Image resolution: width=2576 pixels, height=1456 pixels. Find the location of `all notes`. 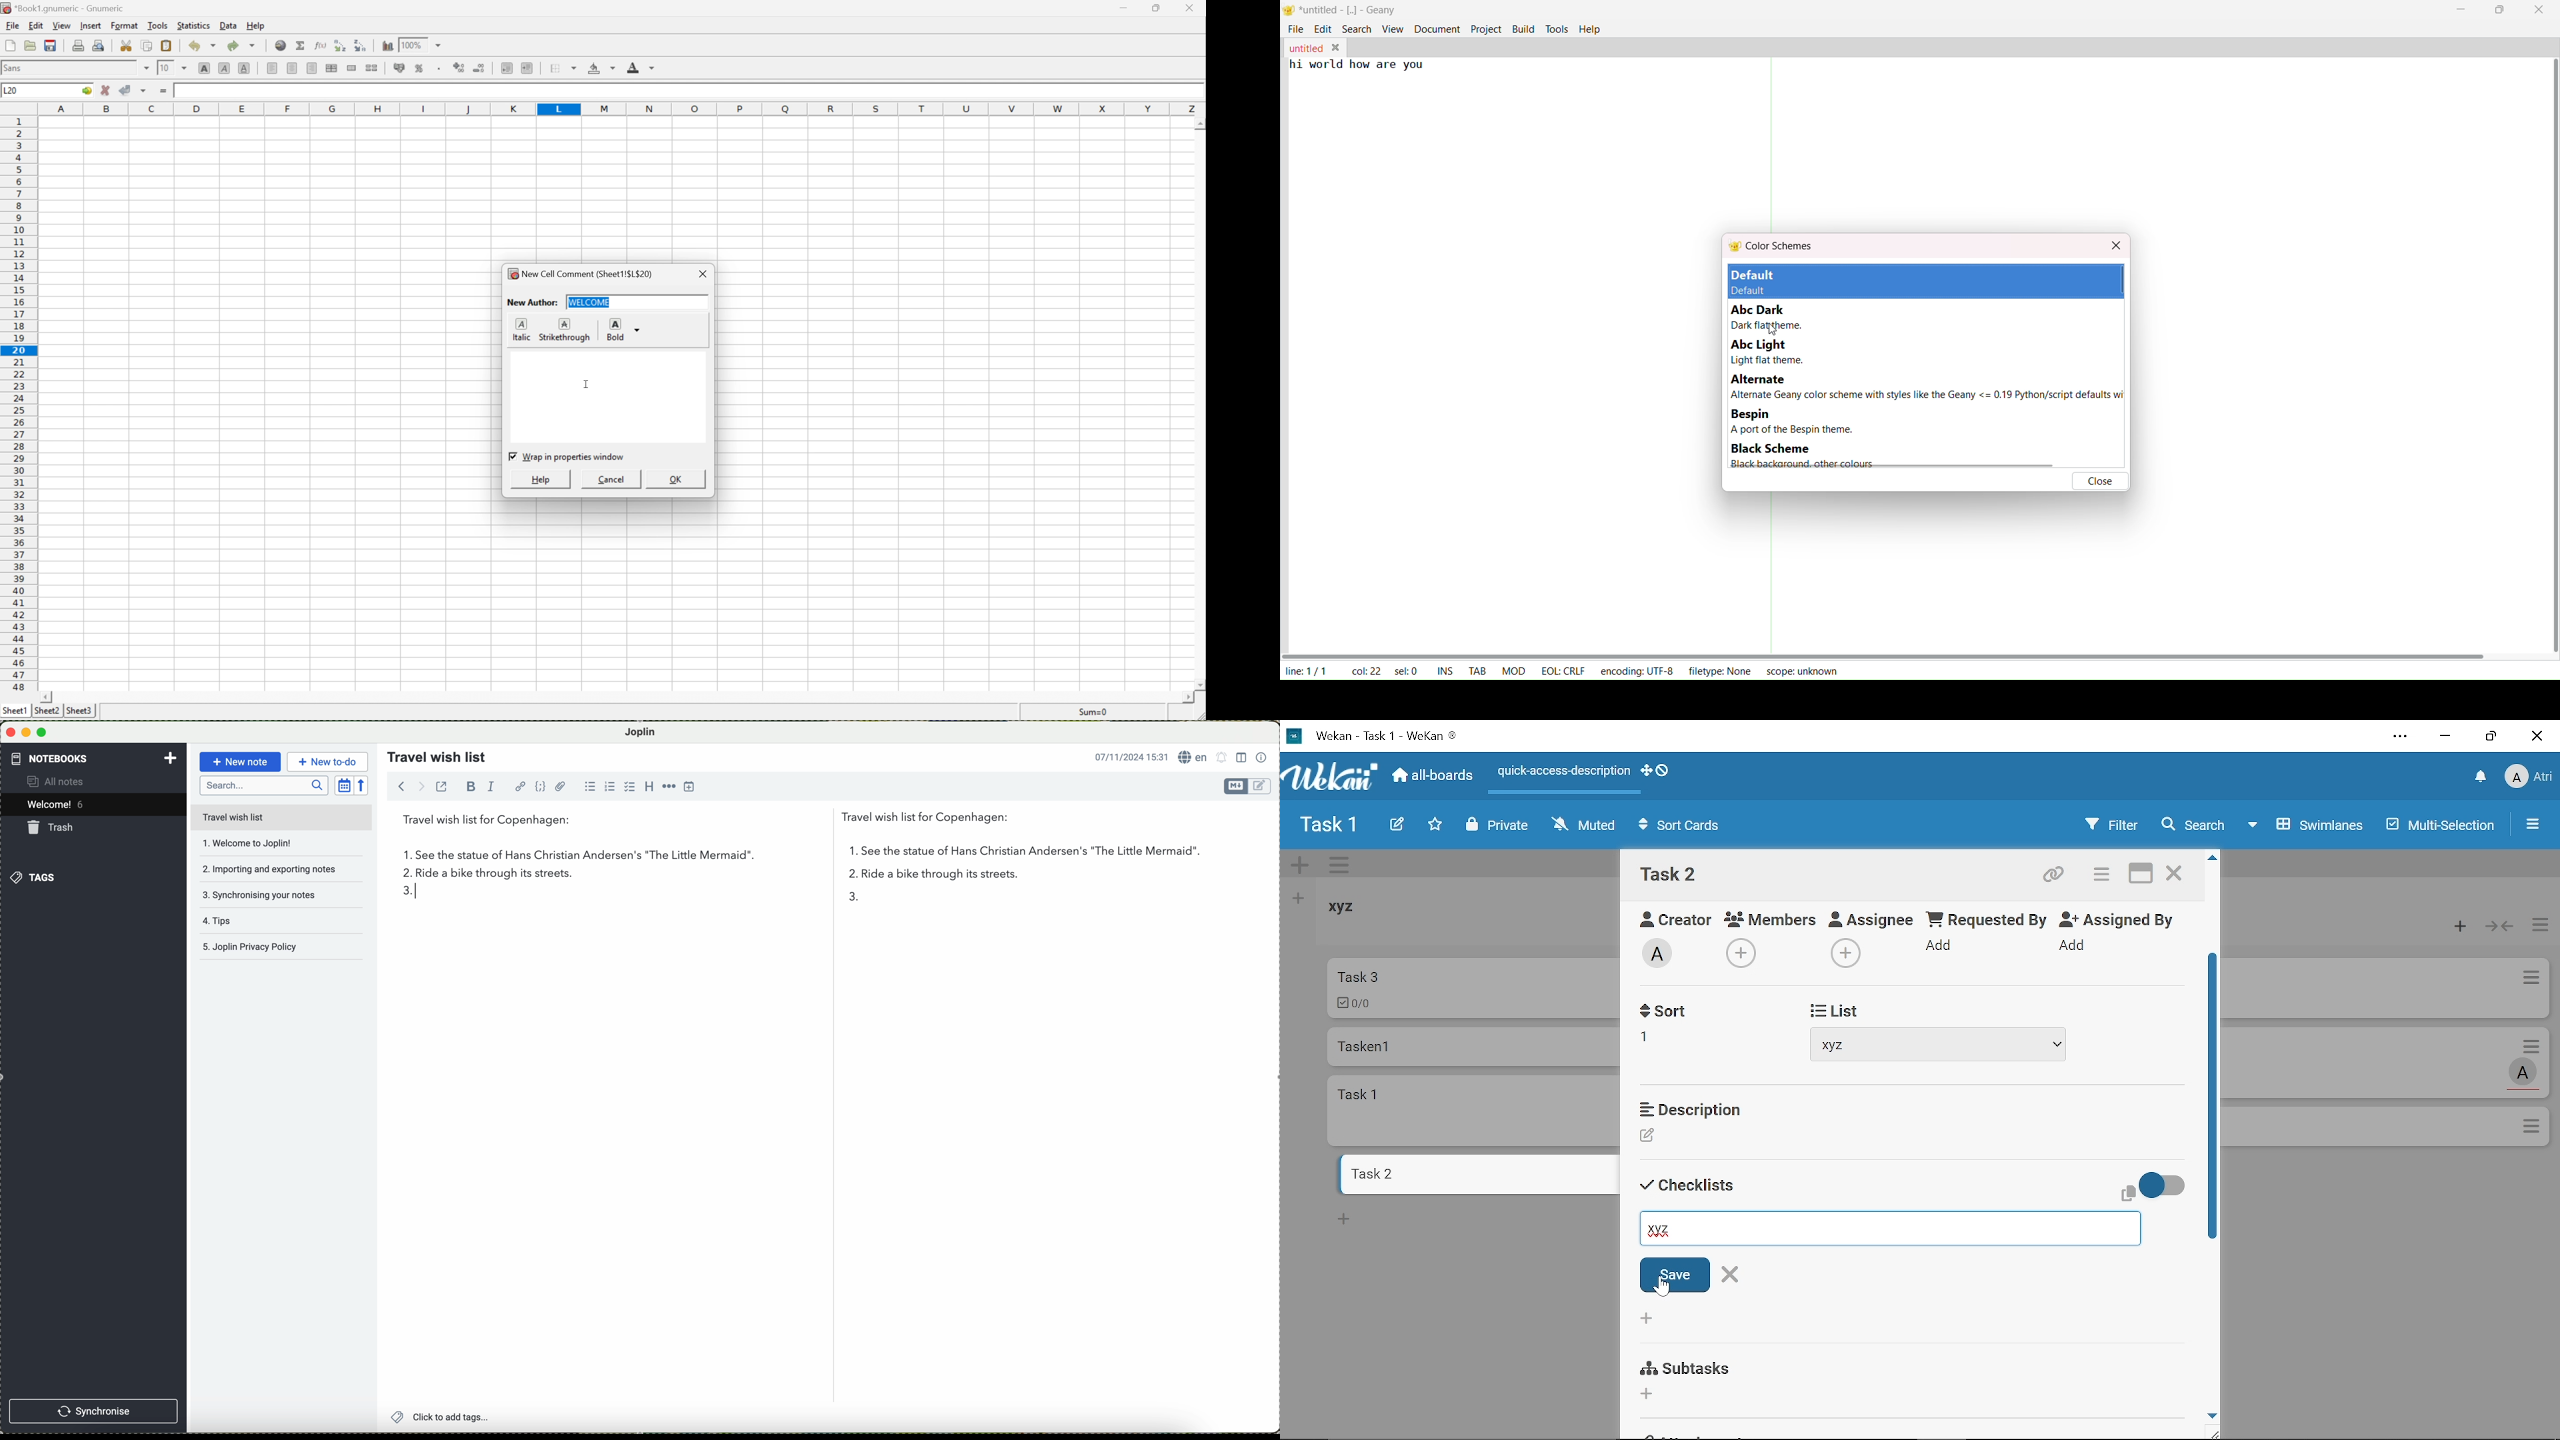

all notes is located at coordinates (64, 782).